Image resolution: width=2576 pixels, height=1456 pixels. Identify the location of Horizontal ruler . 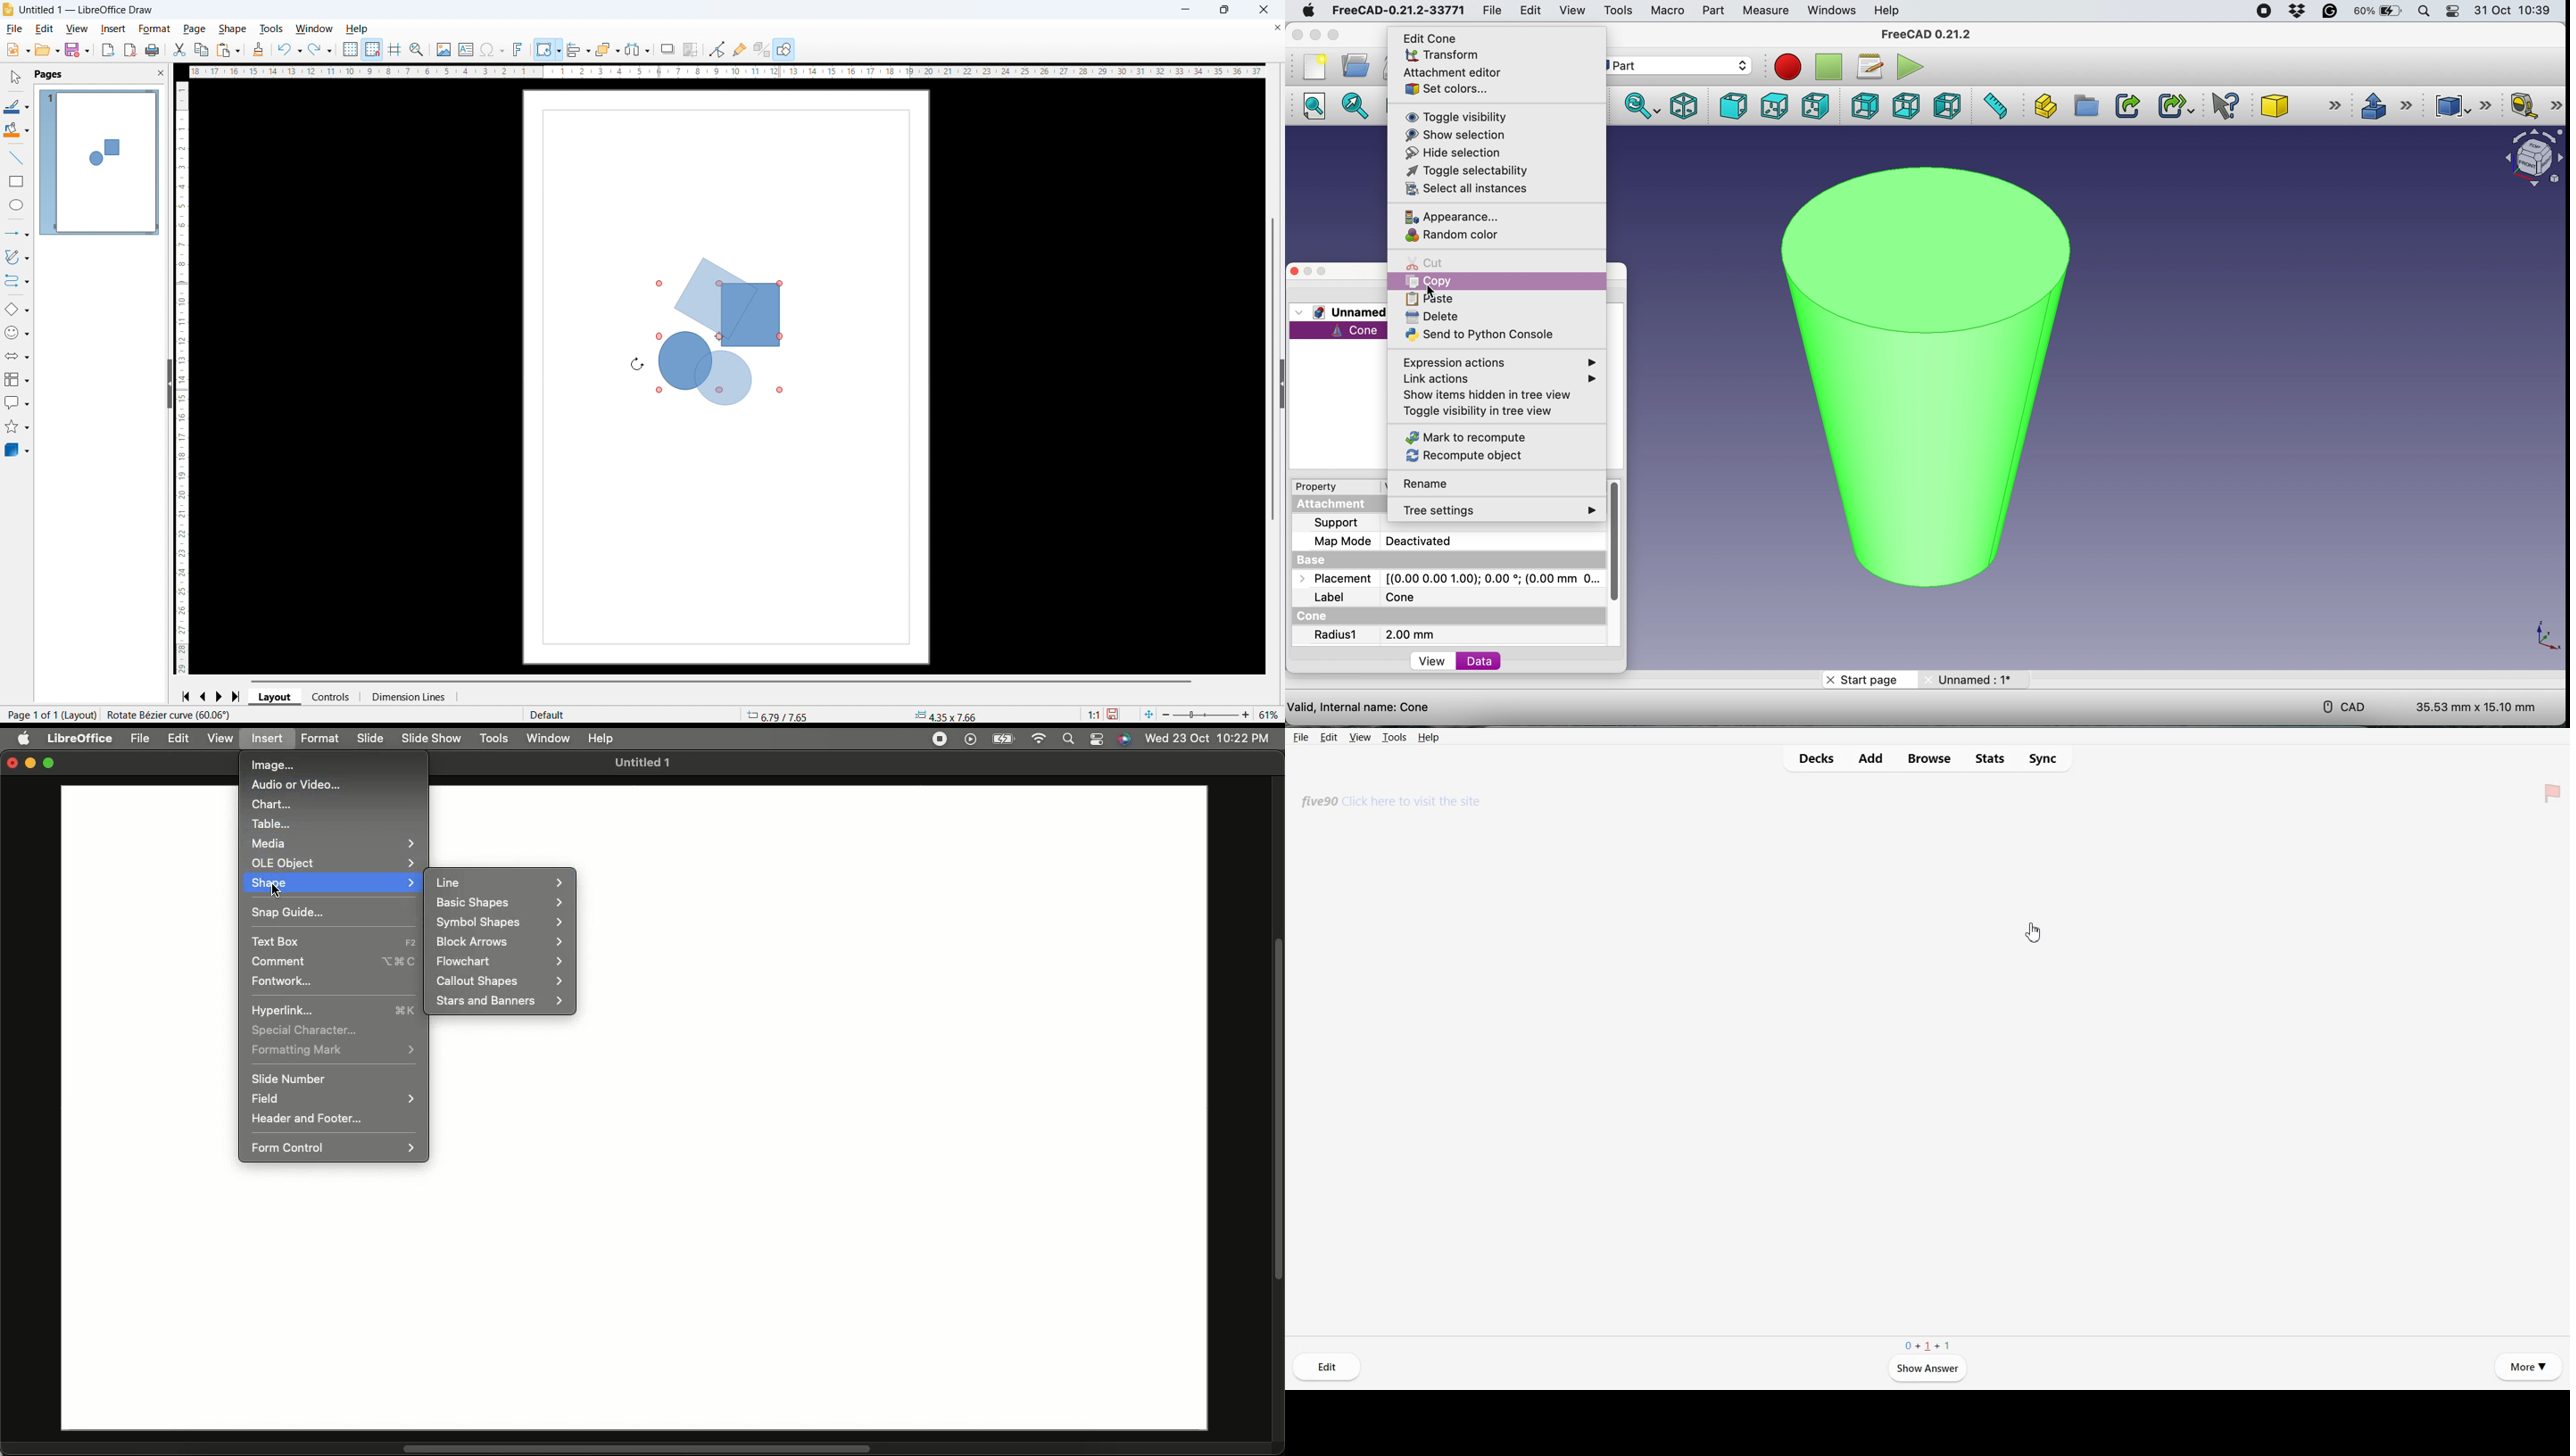
(726, 72).